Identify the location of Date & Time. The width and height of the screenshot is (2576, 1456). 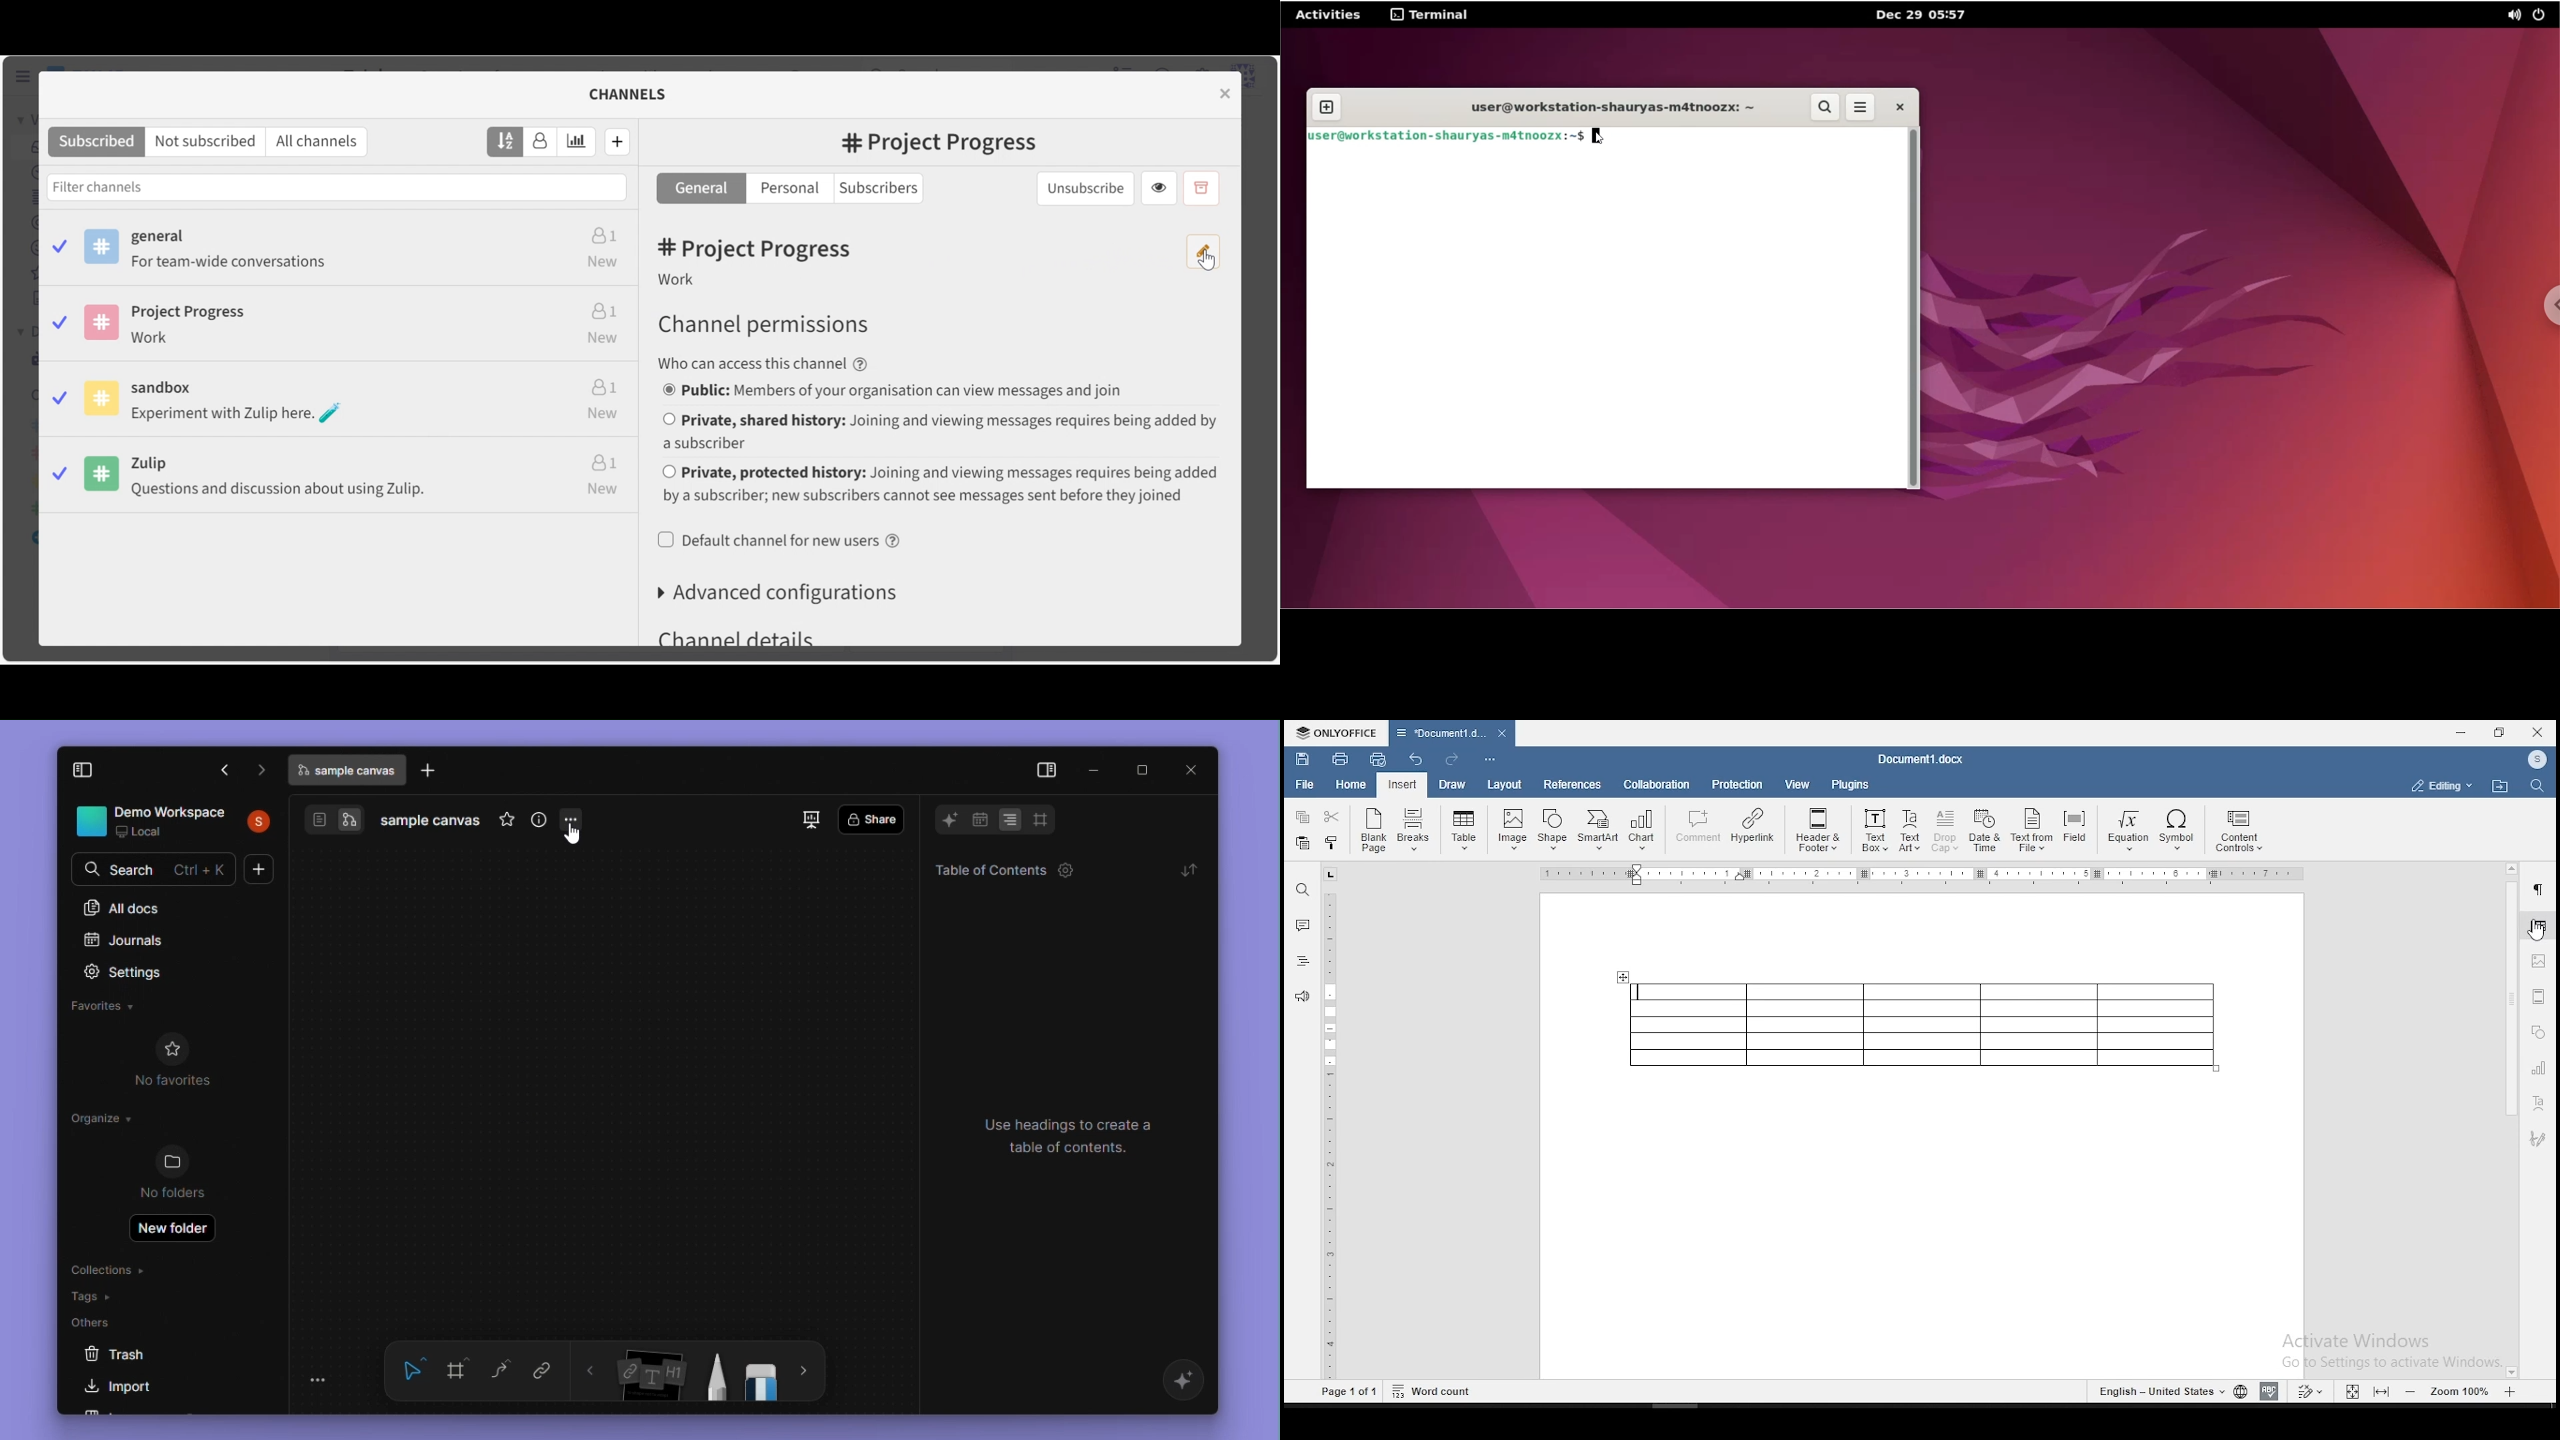
(1986, 831).